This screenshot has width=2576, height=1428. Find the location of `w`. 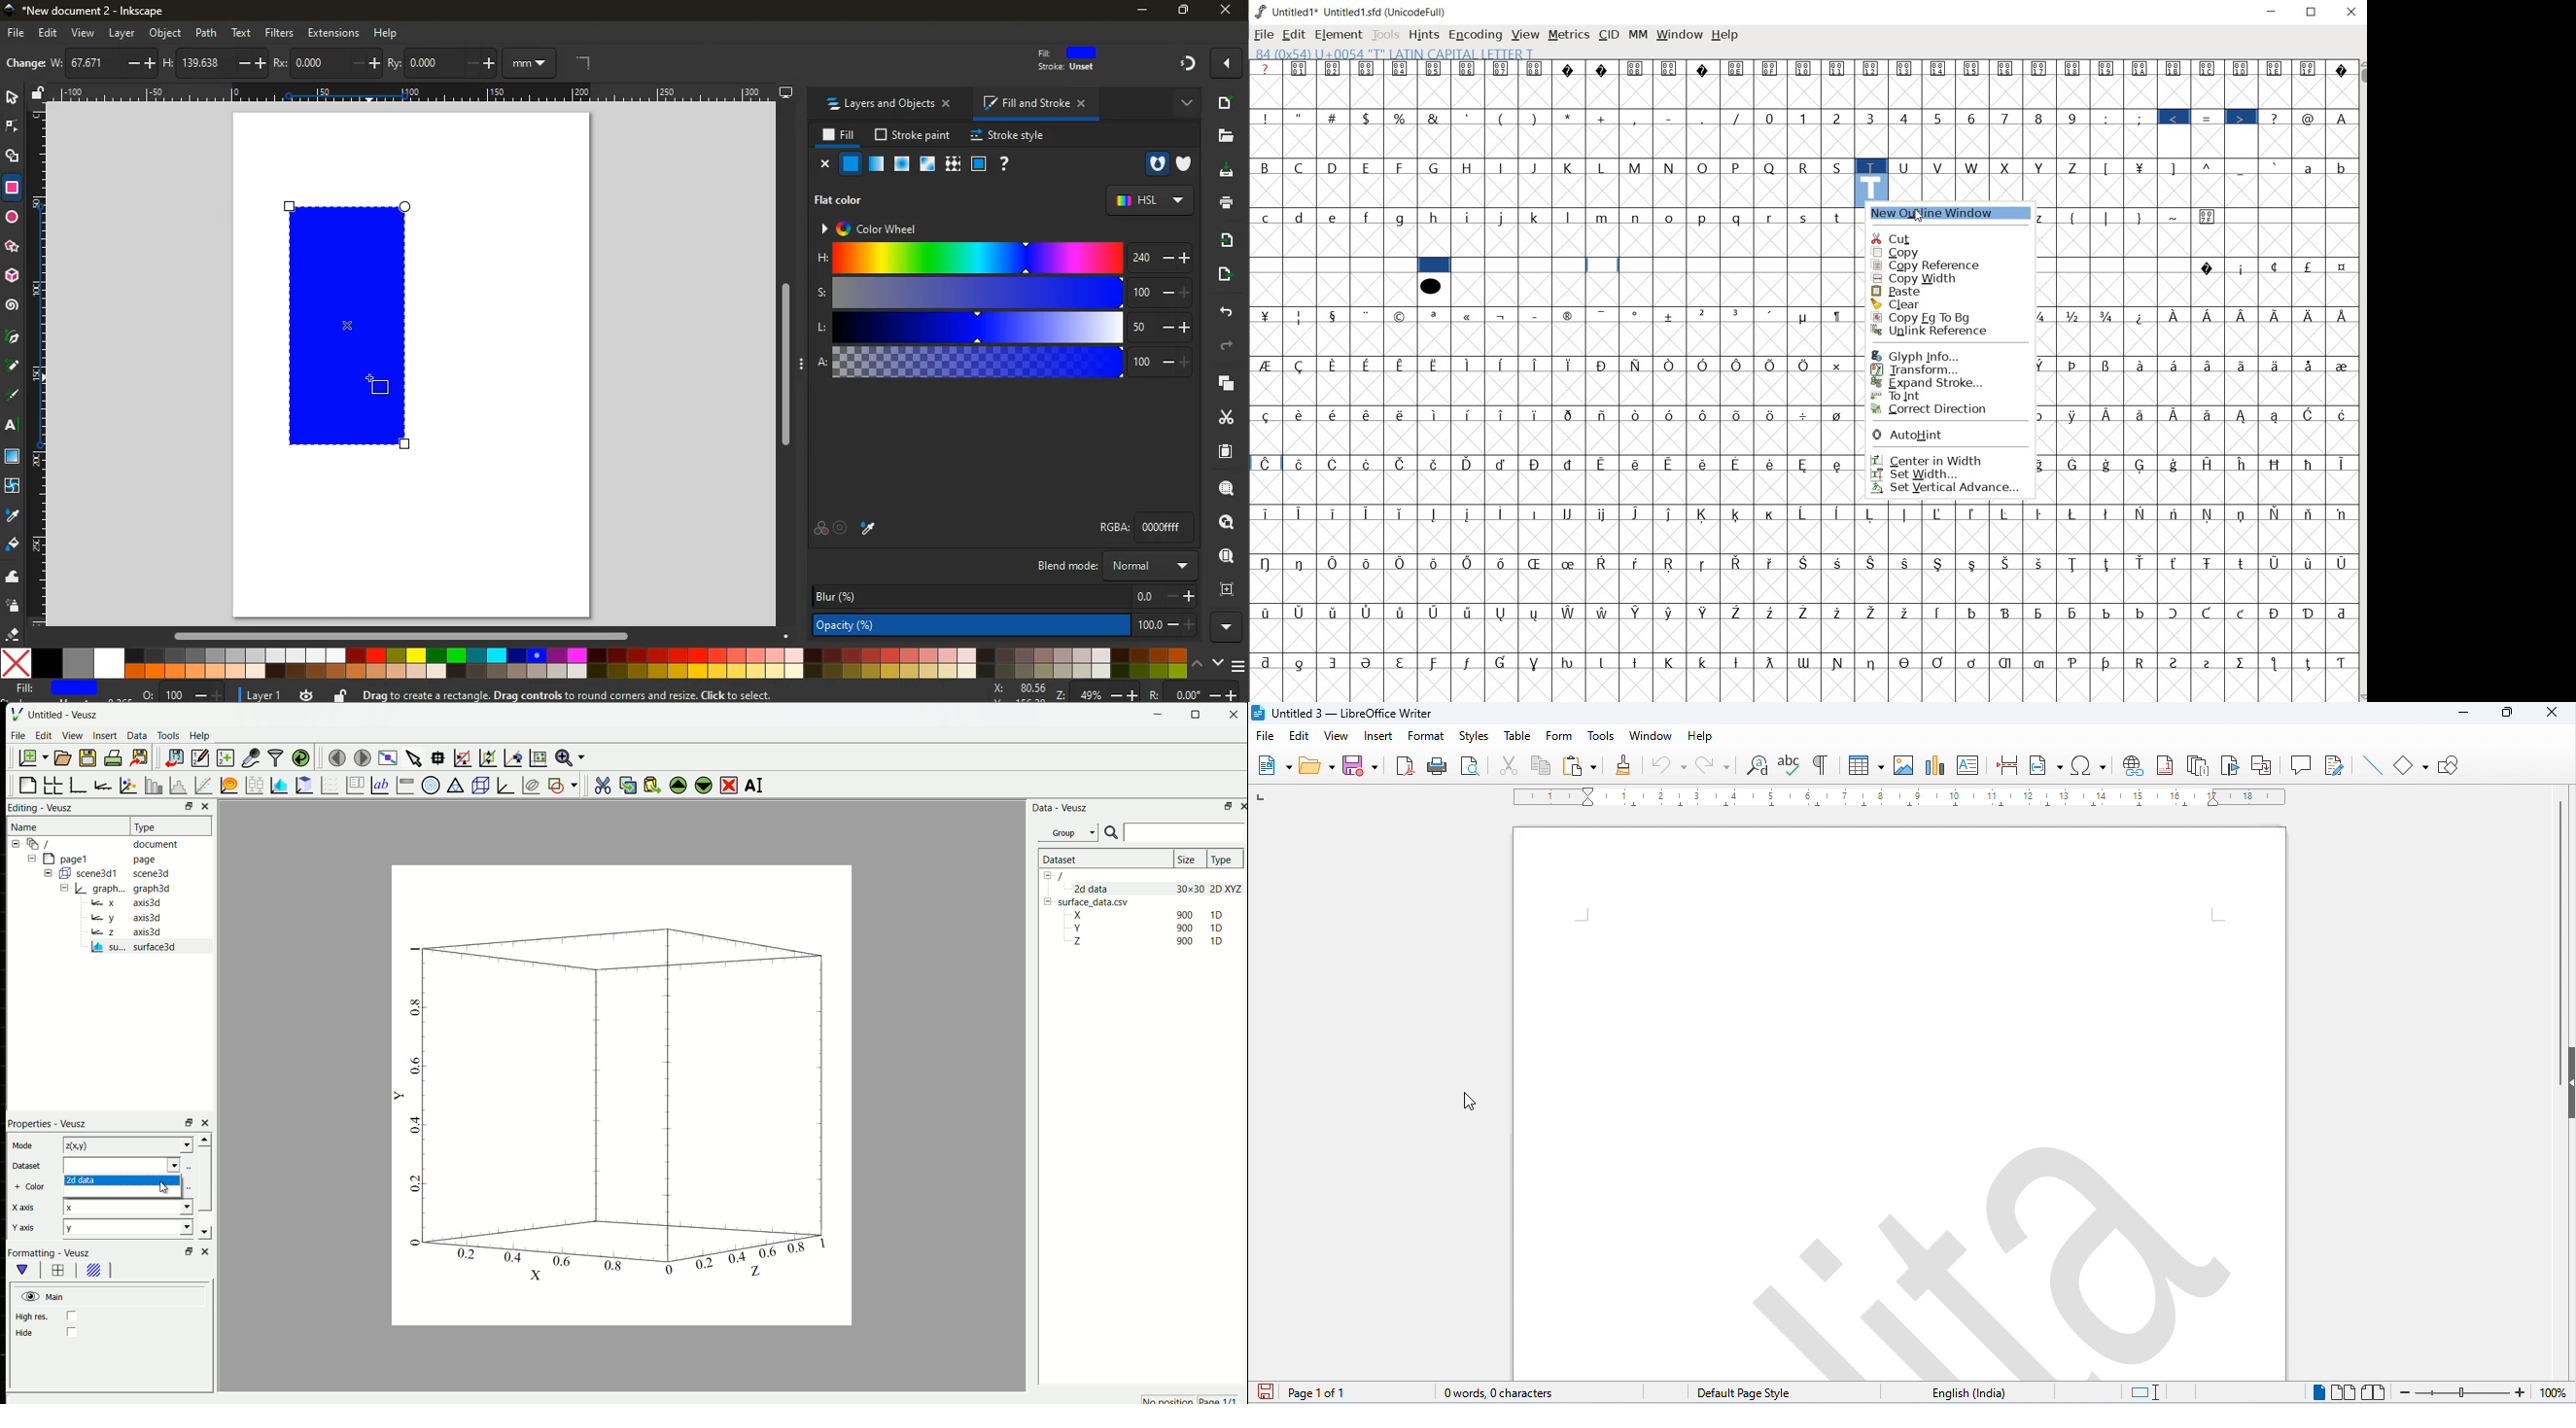

w is located at coordinates (104, 63).